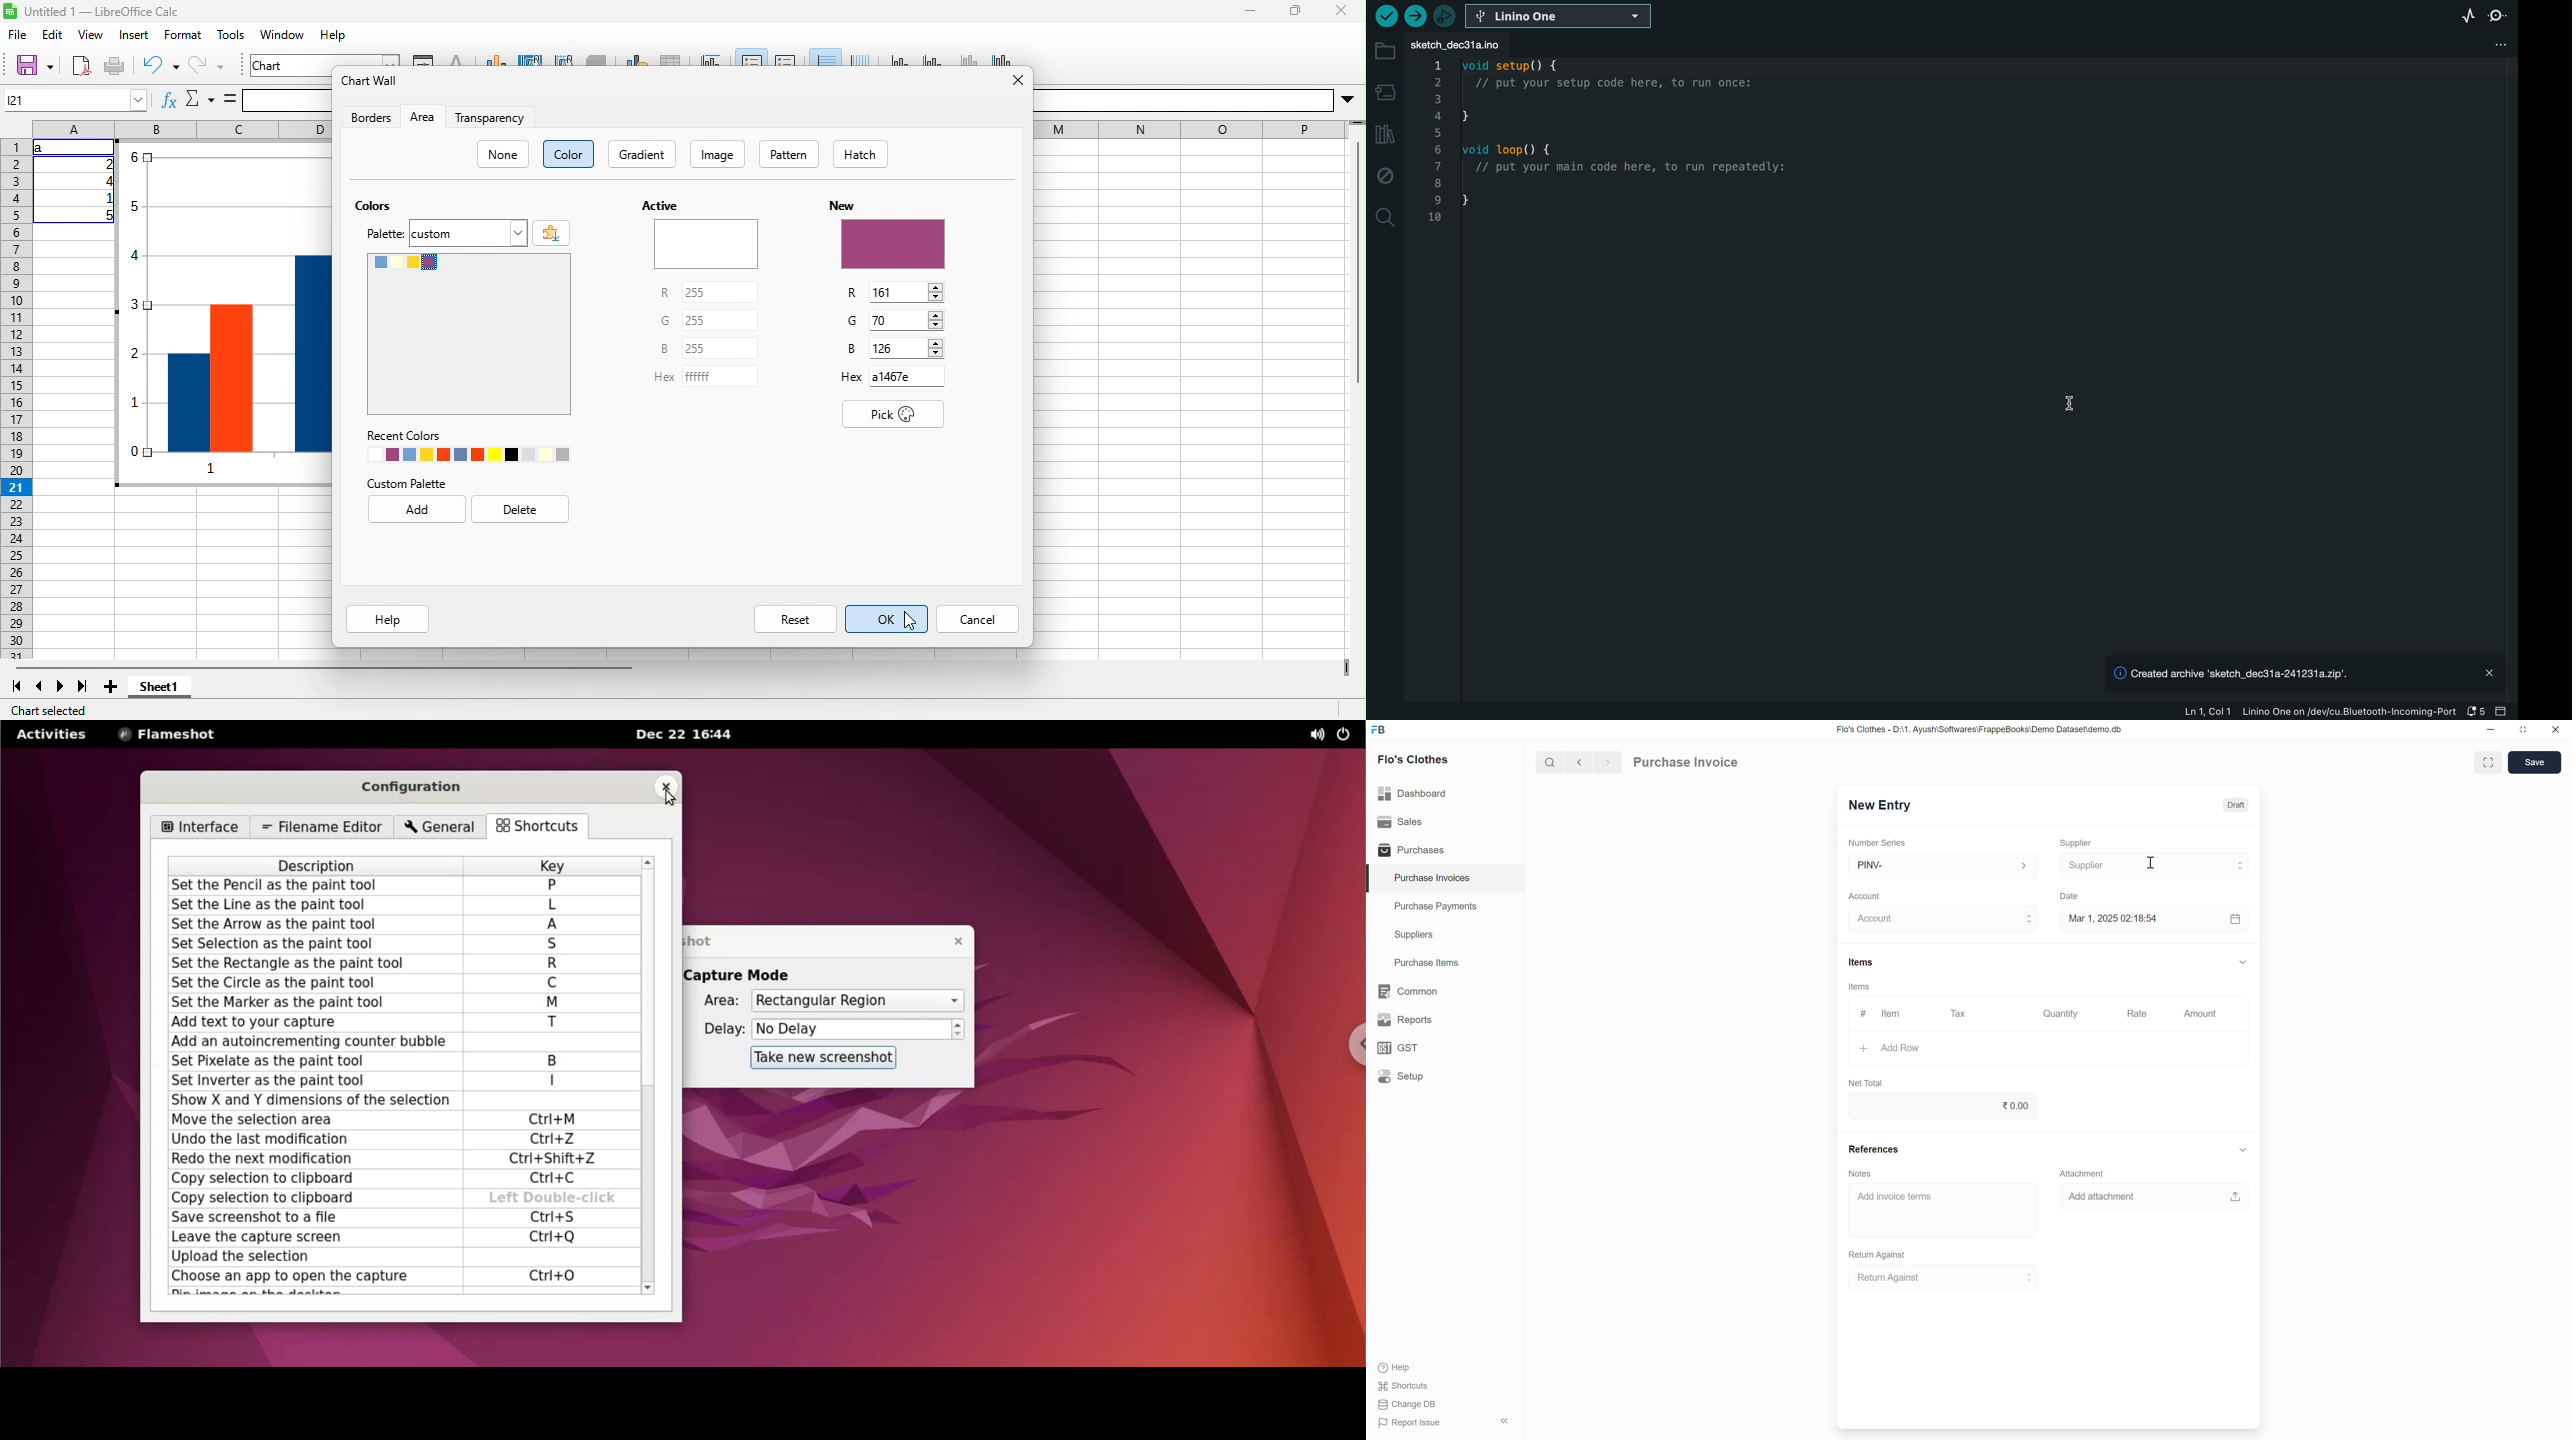 This screenshot has width=2576, height=1456. I want to click on Input for G, so click(720, 320).